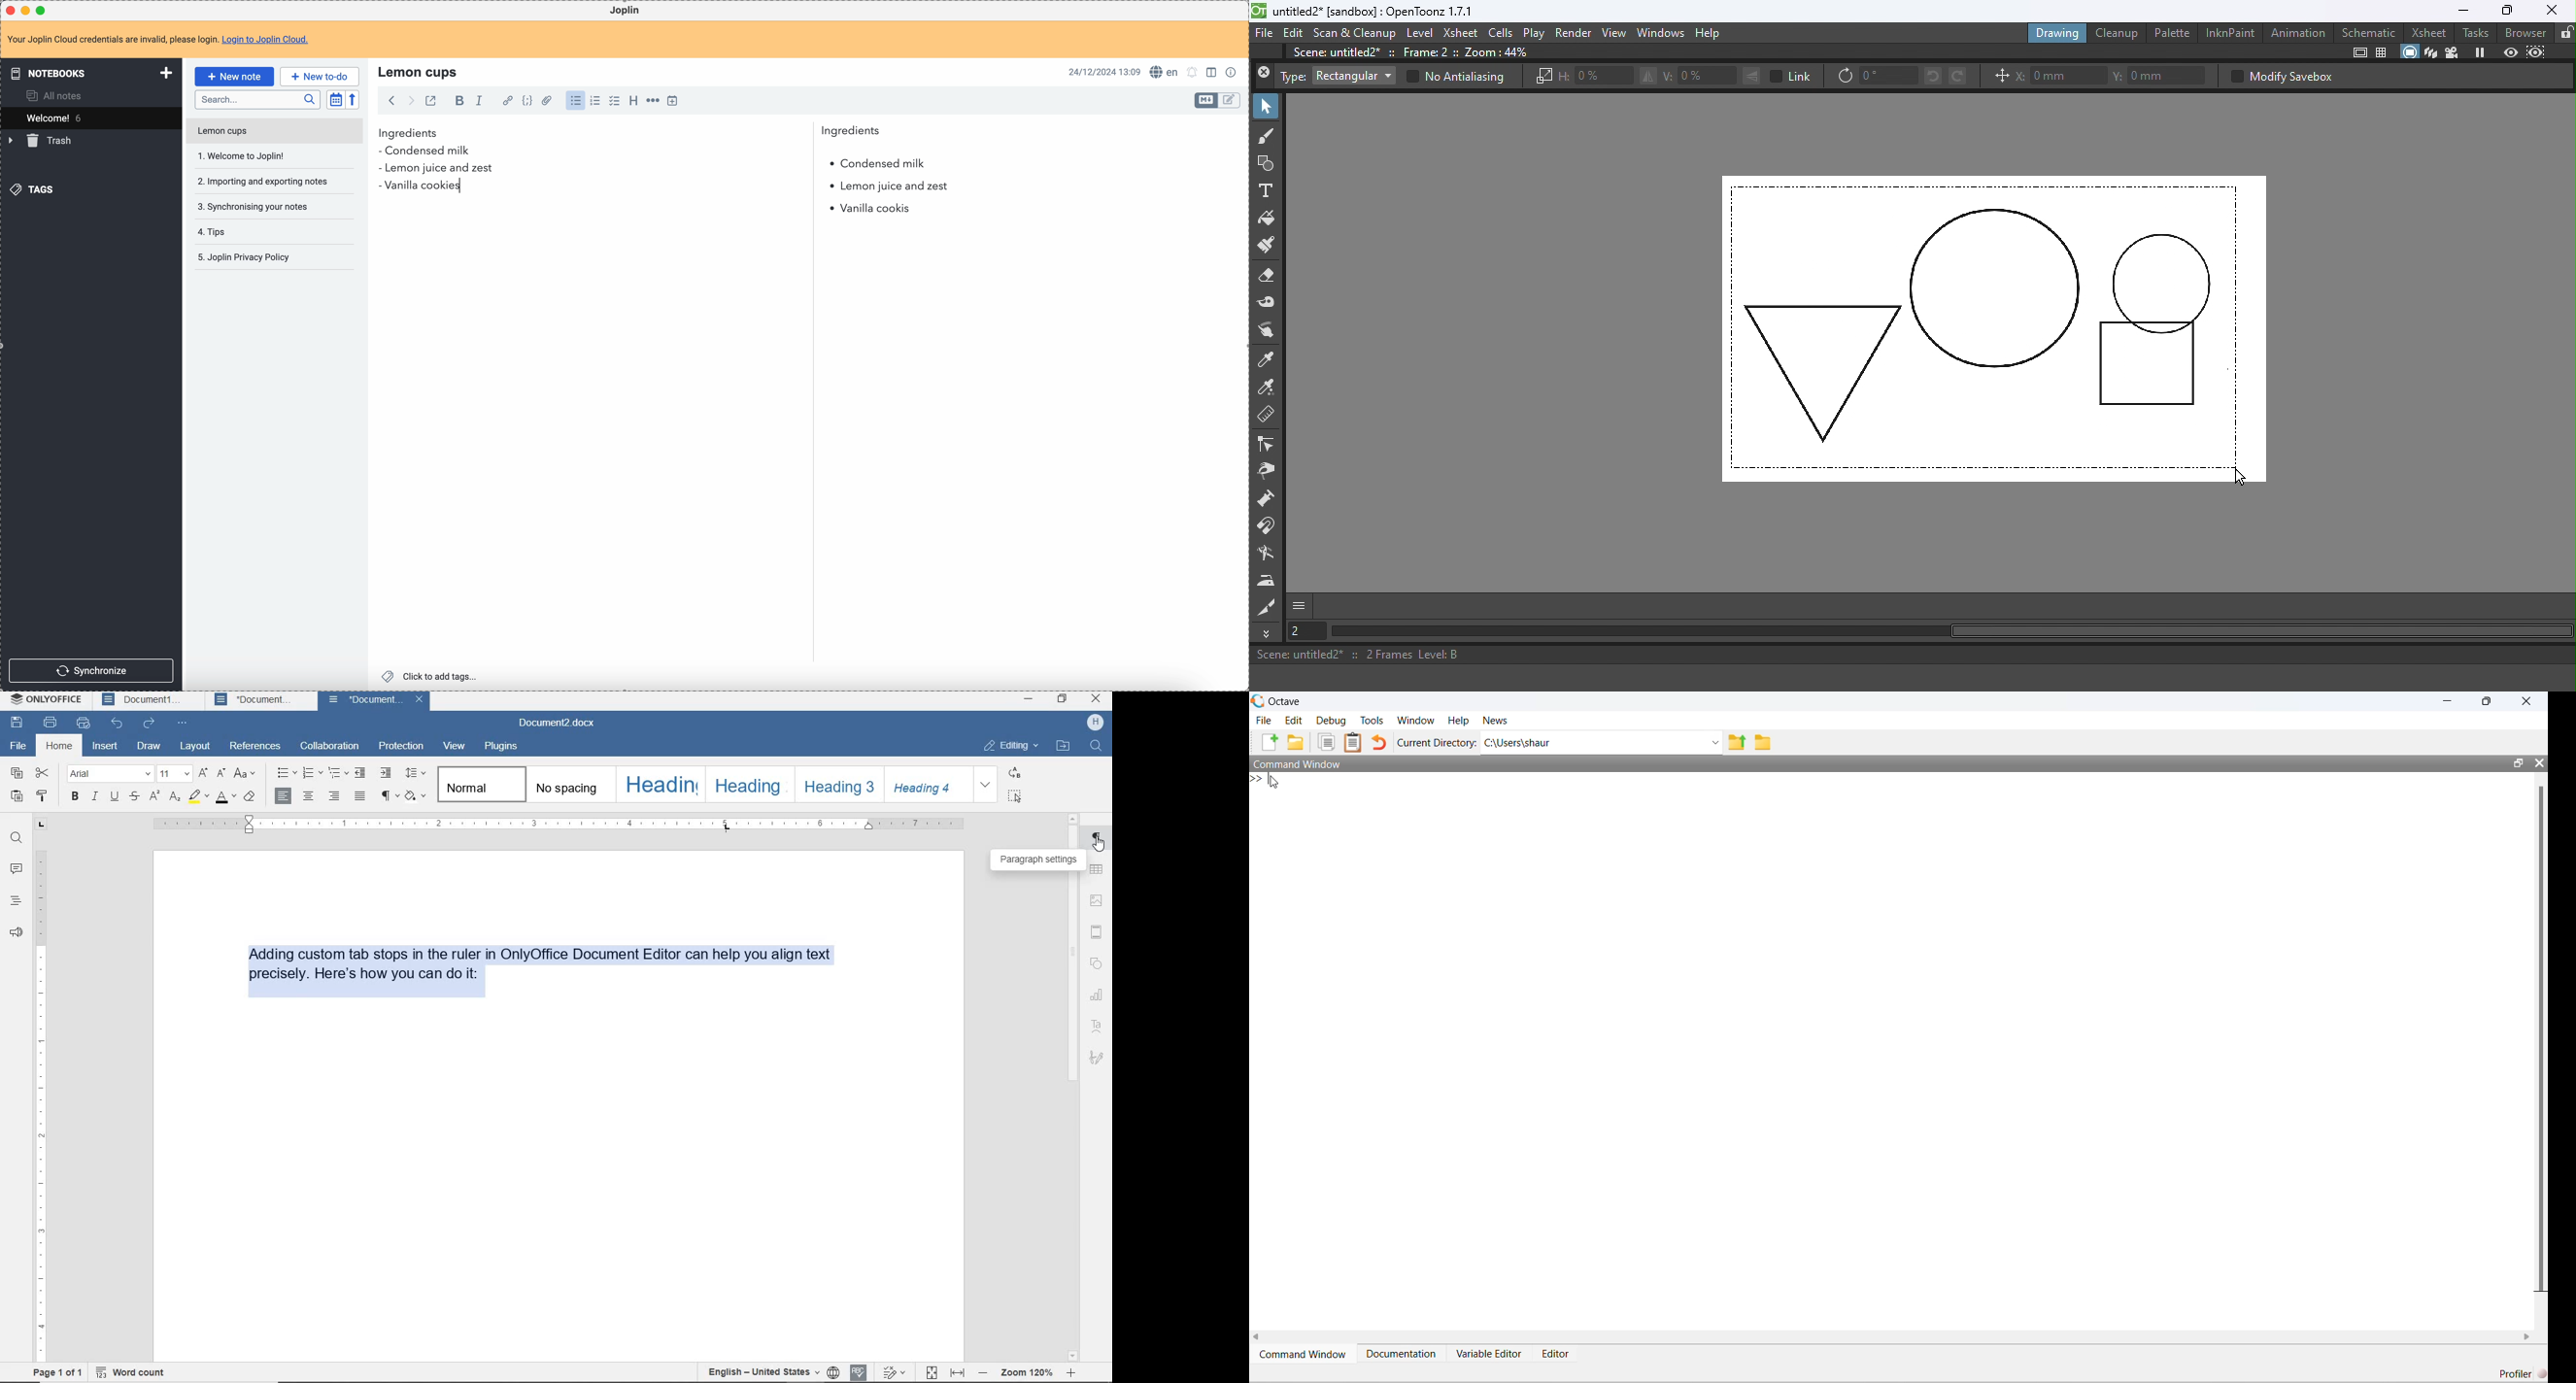 This screenshot has height=1400, width=2576. I want to click on draw, so click(149, 746).